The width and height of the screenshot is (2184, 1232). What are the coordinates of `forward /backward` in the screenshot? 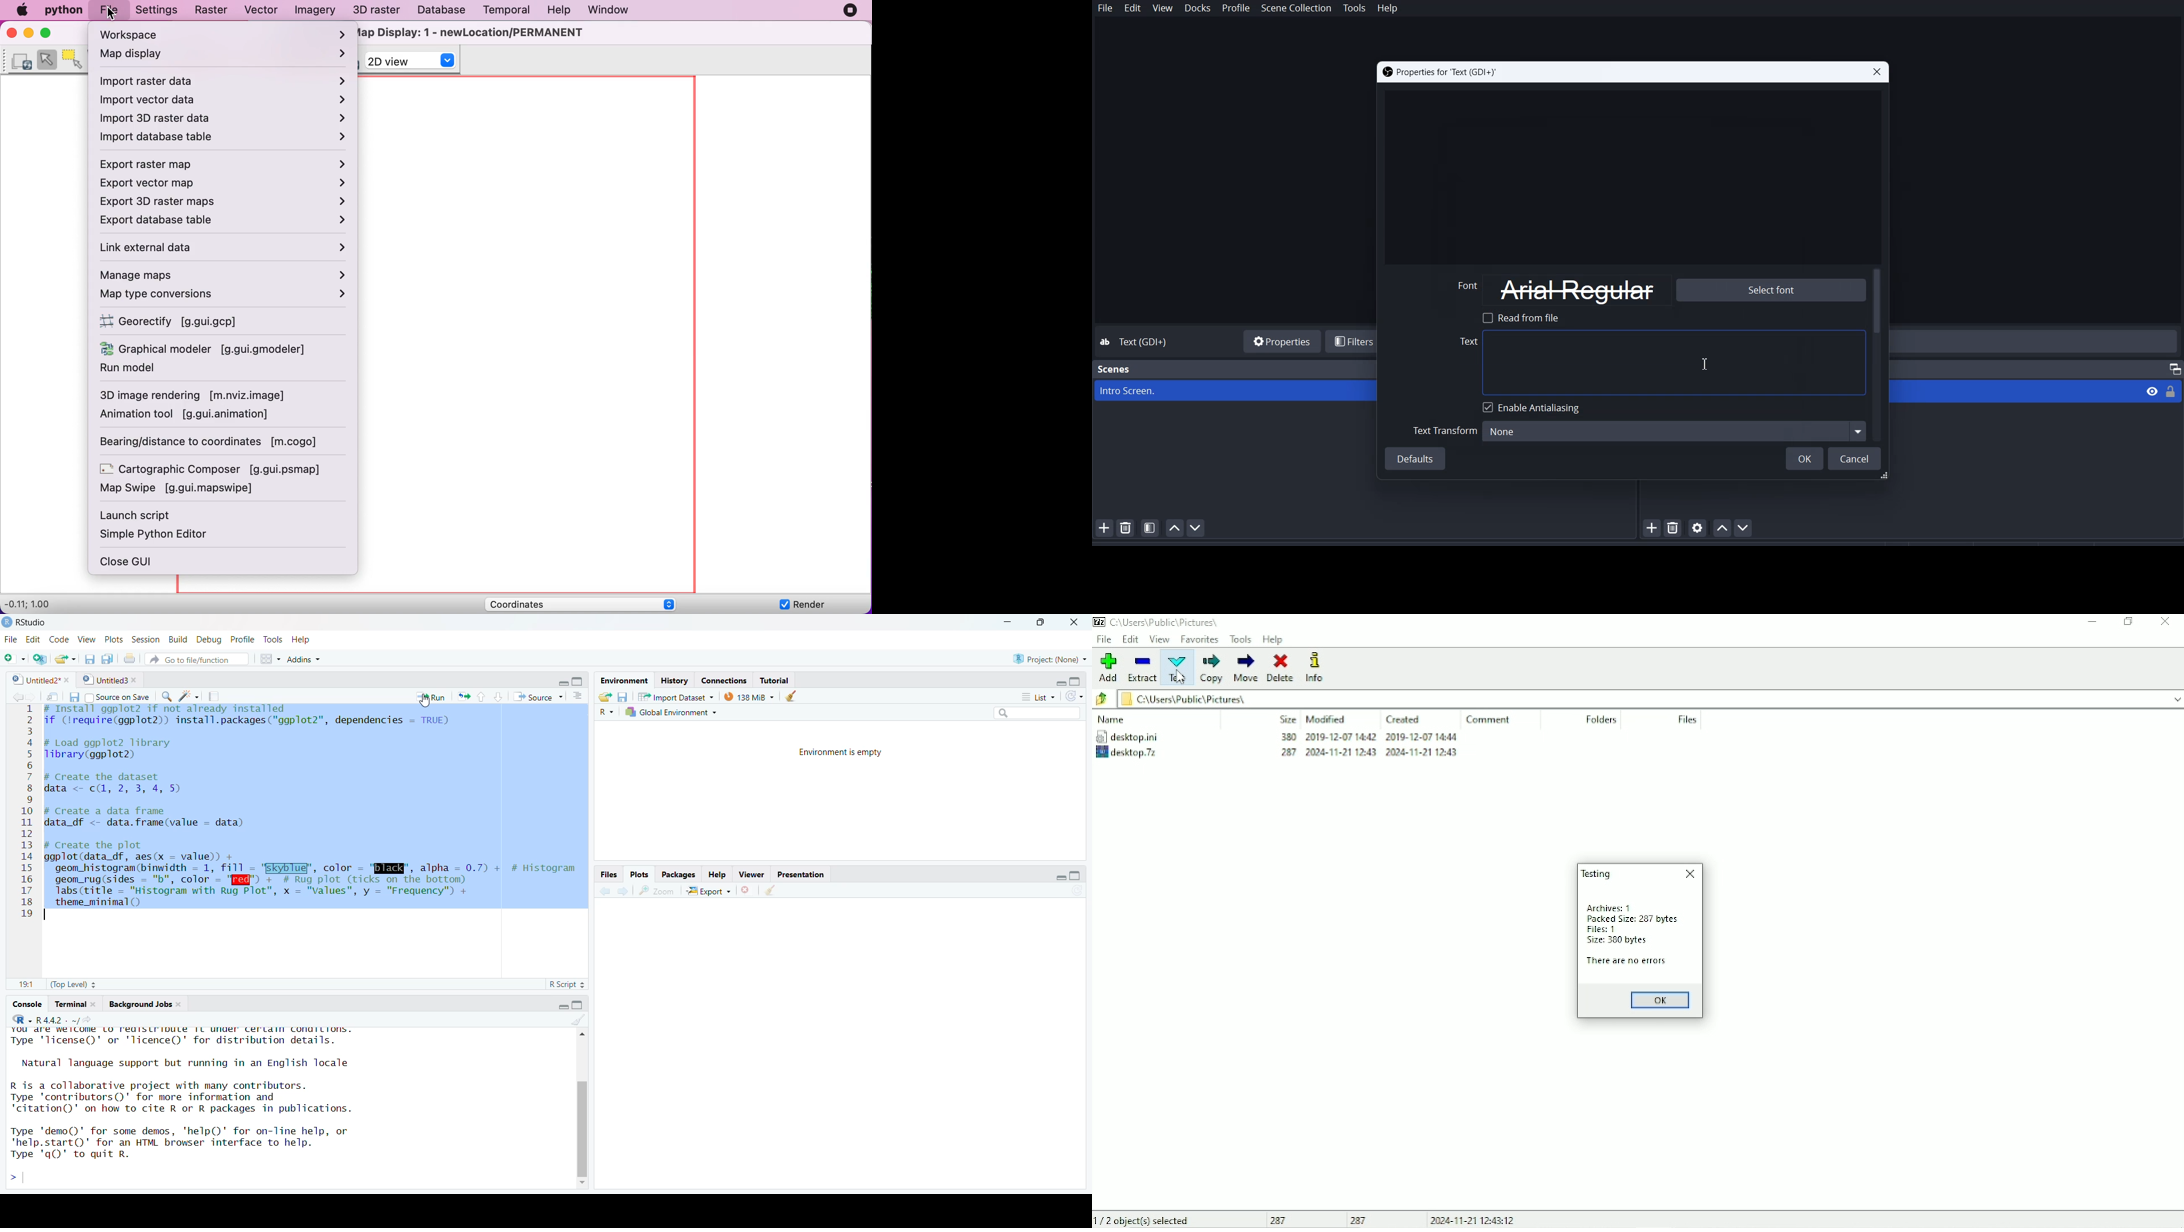 It's located at (611, 891).